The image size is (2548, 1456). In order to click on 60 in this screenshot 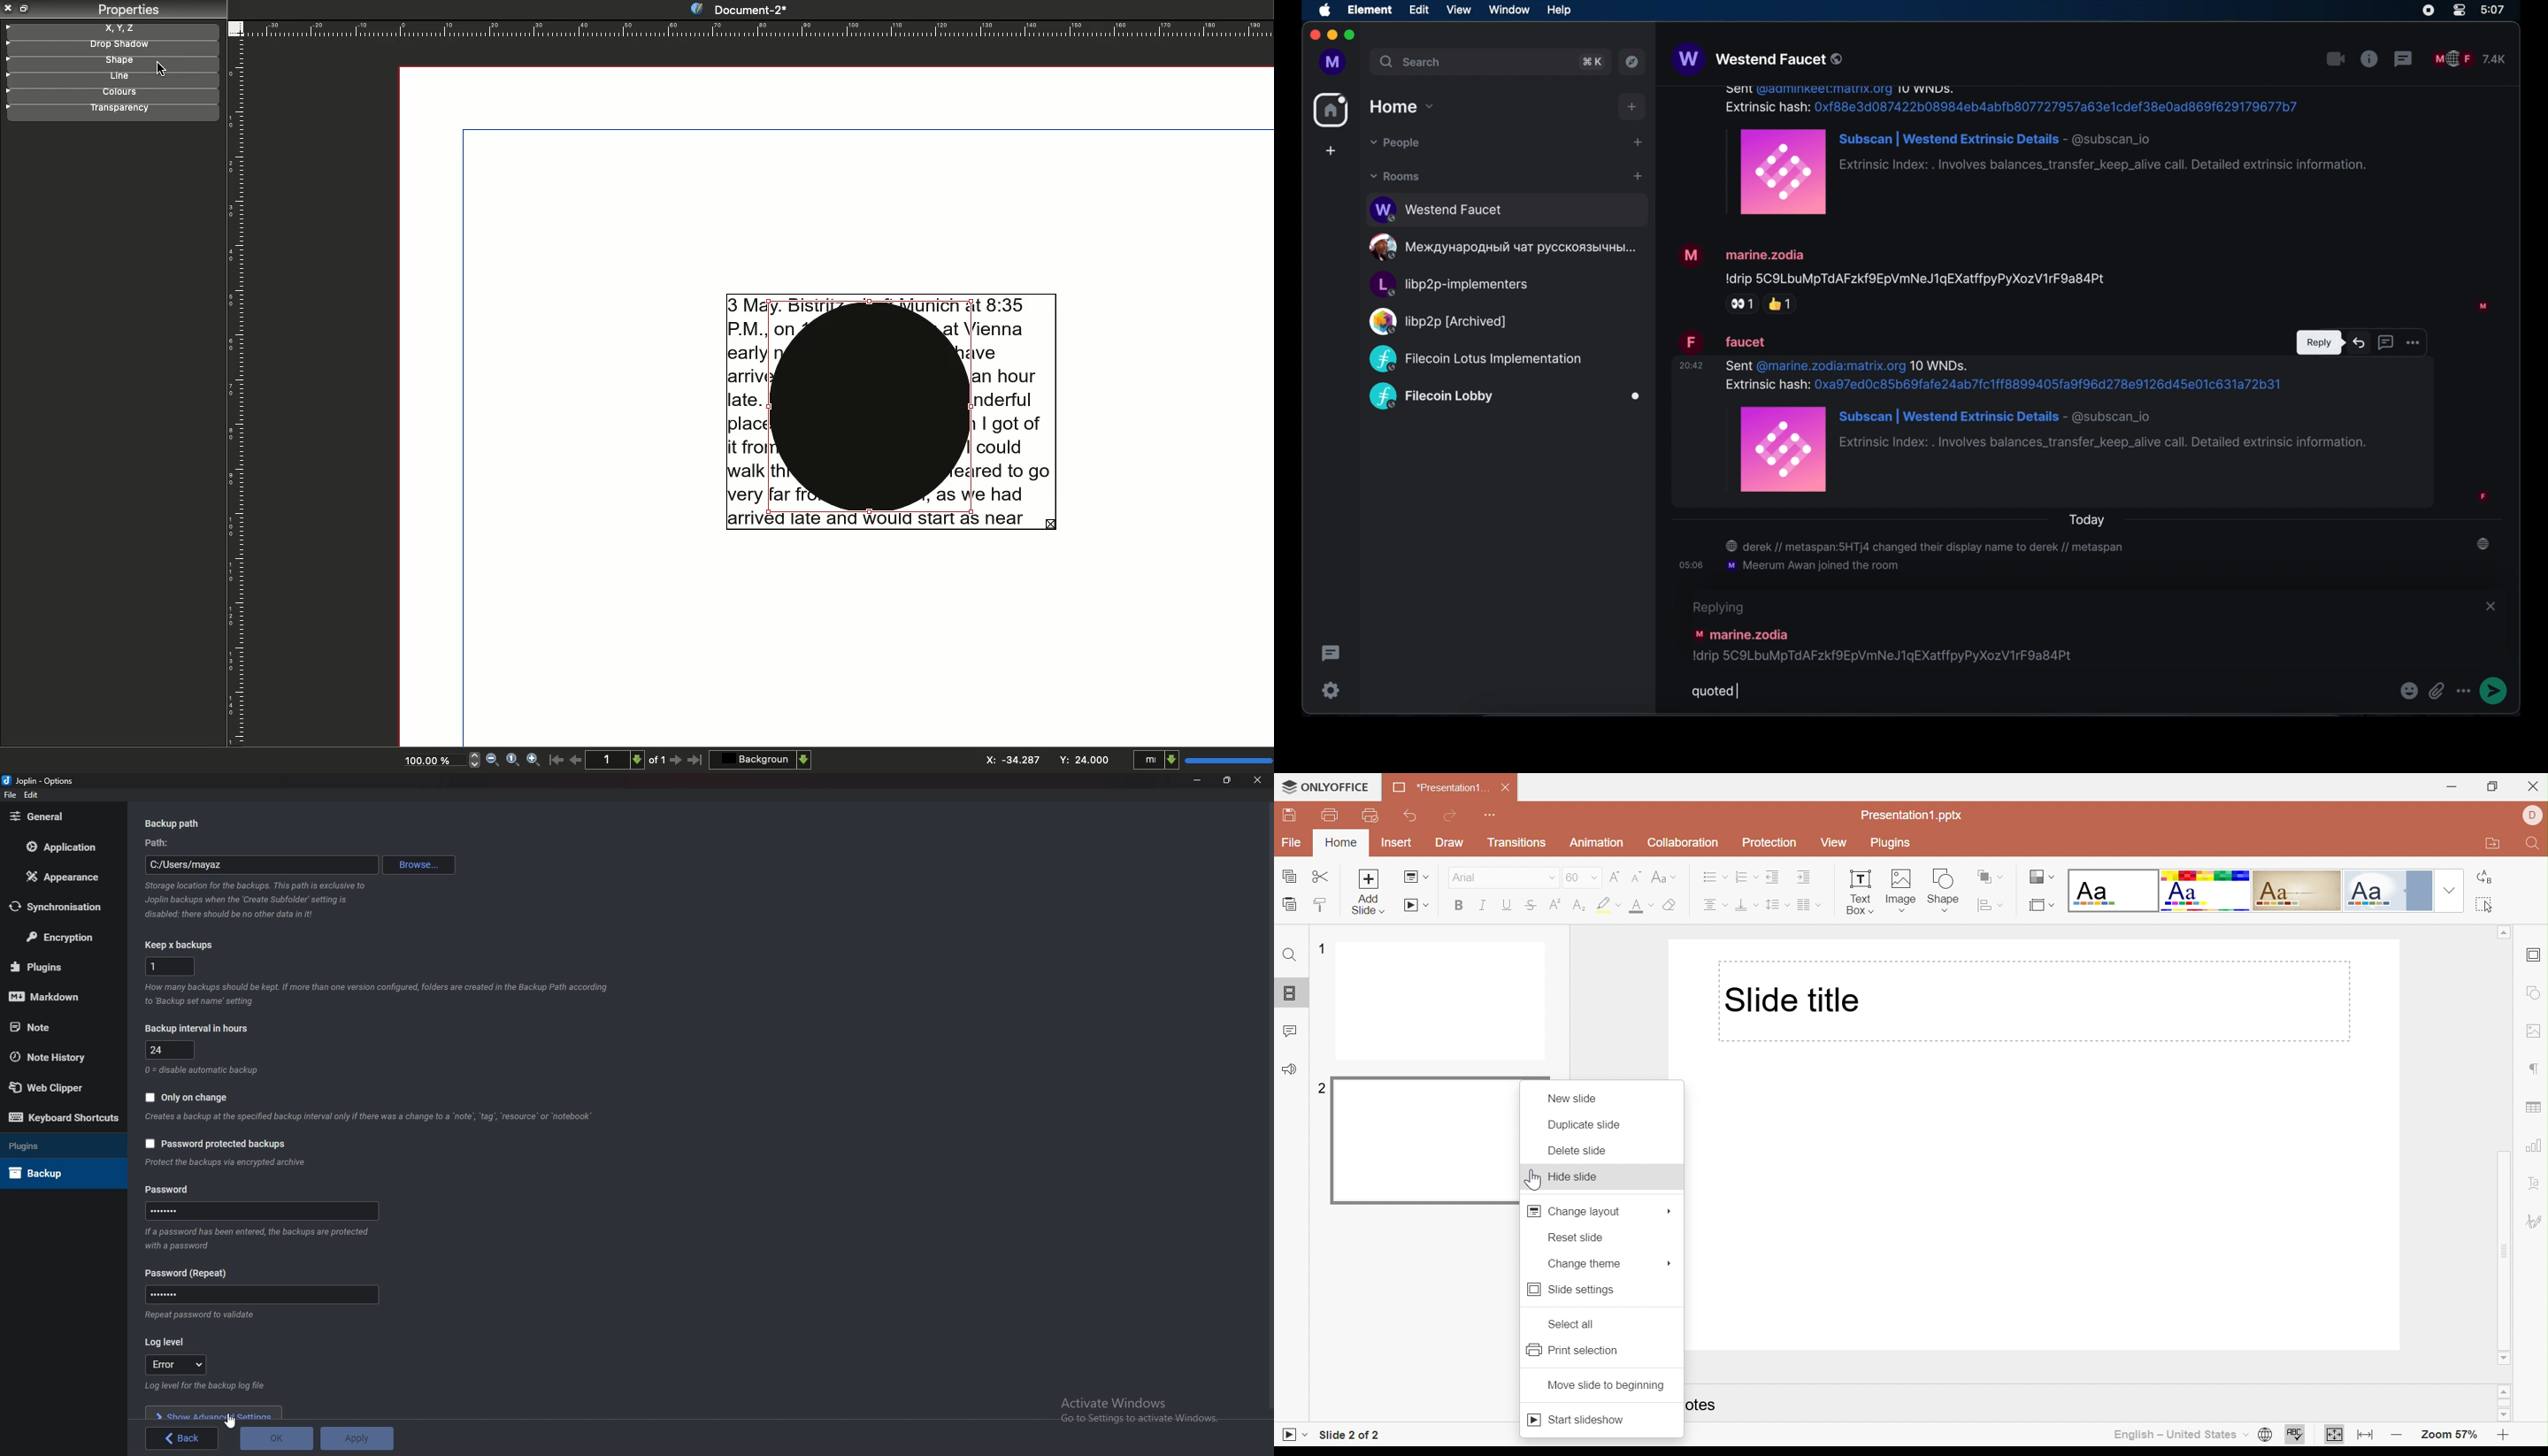, I will do `click(1572, 877)`.